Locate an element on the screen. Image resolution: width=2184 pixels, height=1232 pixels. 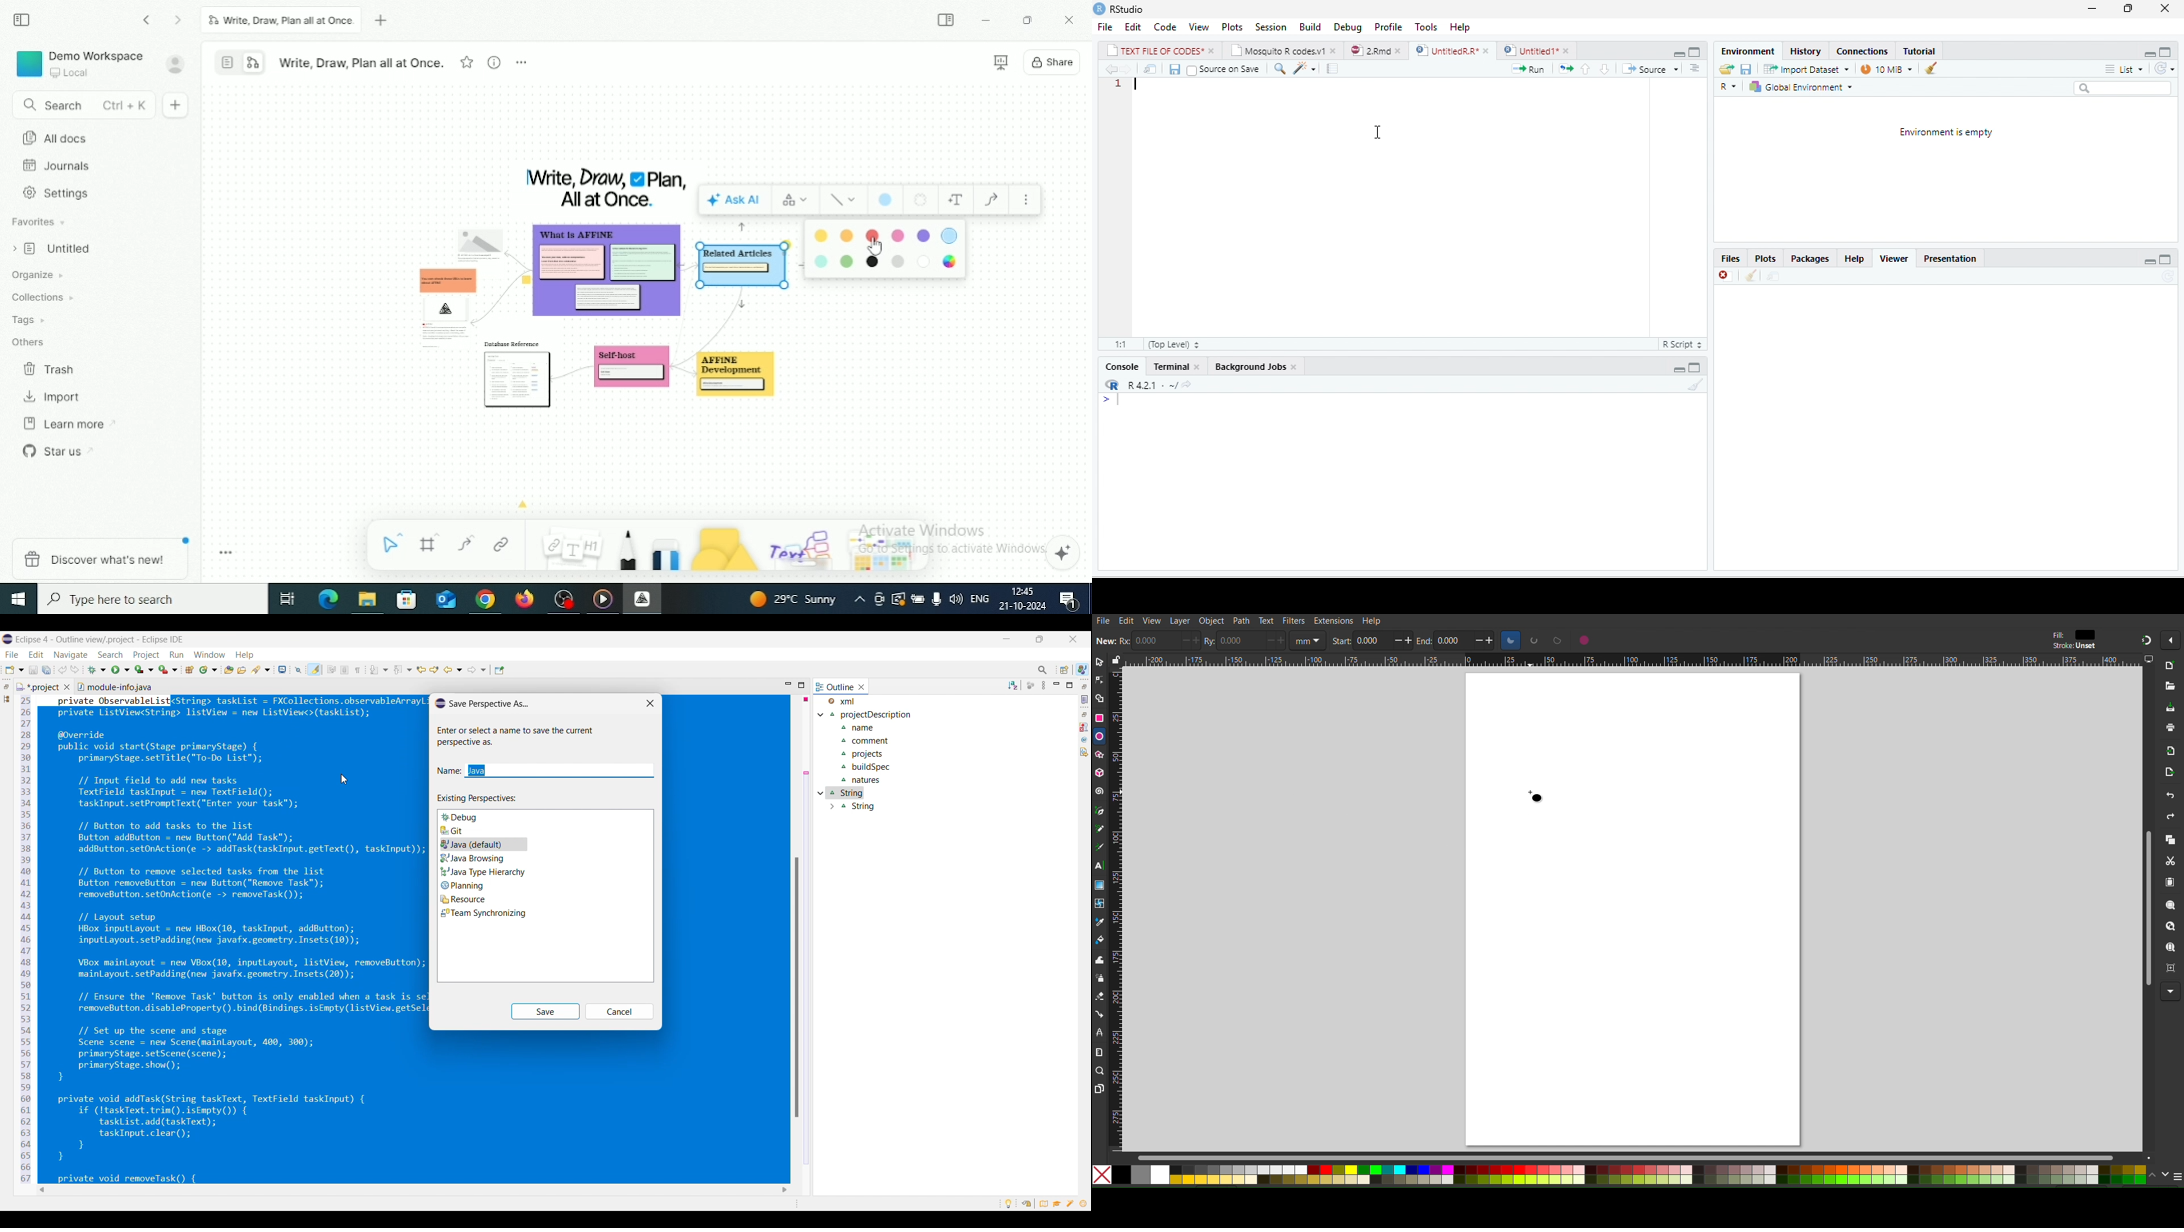
end is located at coordinates (1422, 643).